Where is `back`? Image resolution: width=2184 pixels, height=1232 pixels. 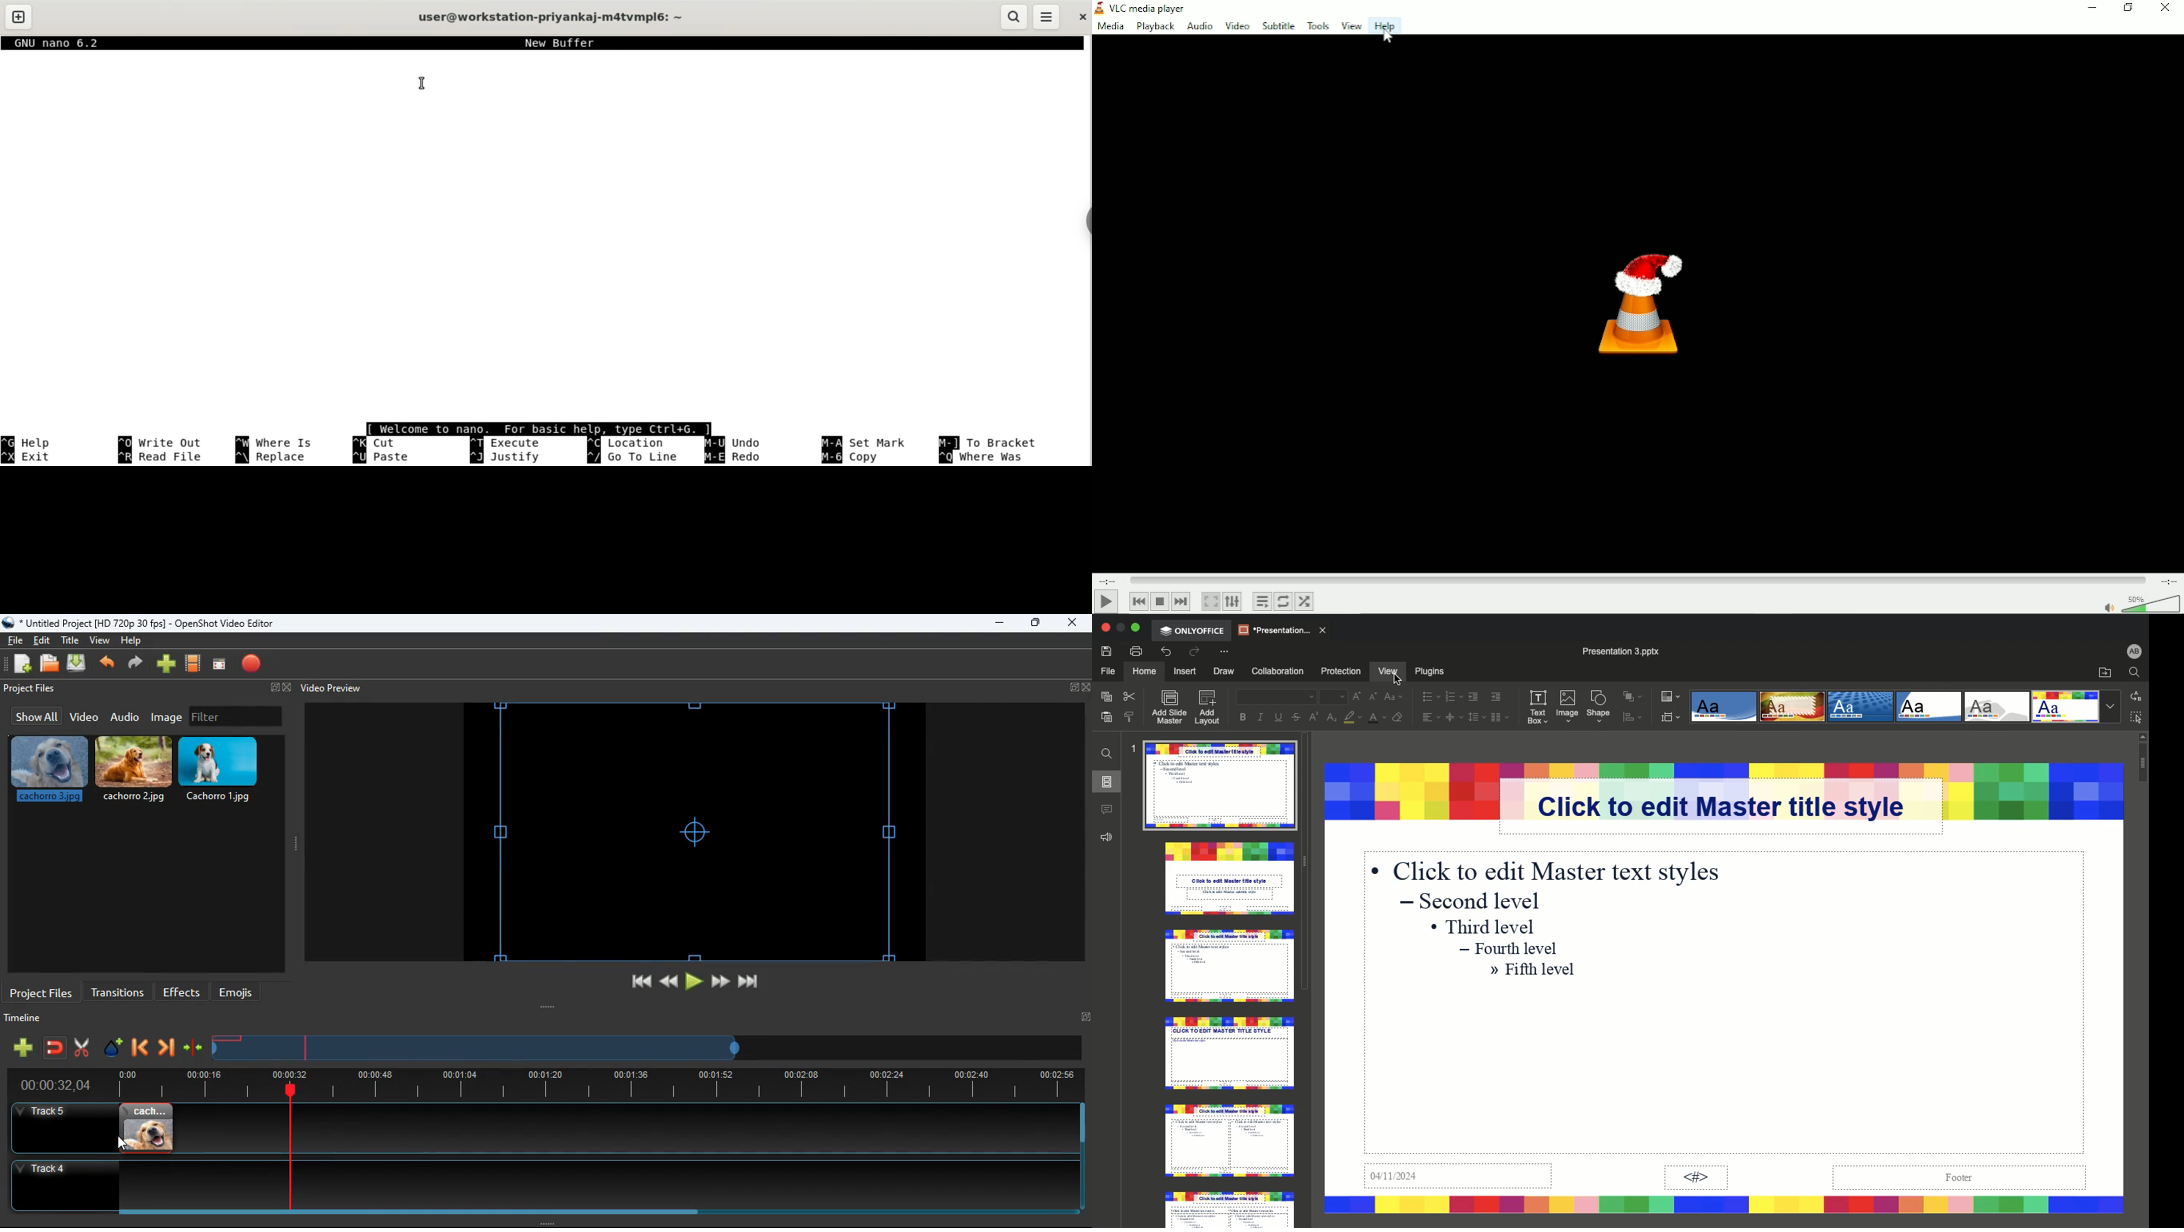 back is located at coordinates (667, 982).